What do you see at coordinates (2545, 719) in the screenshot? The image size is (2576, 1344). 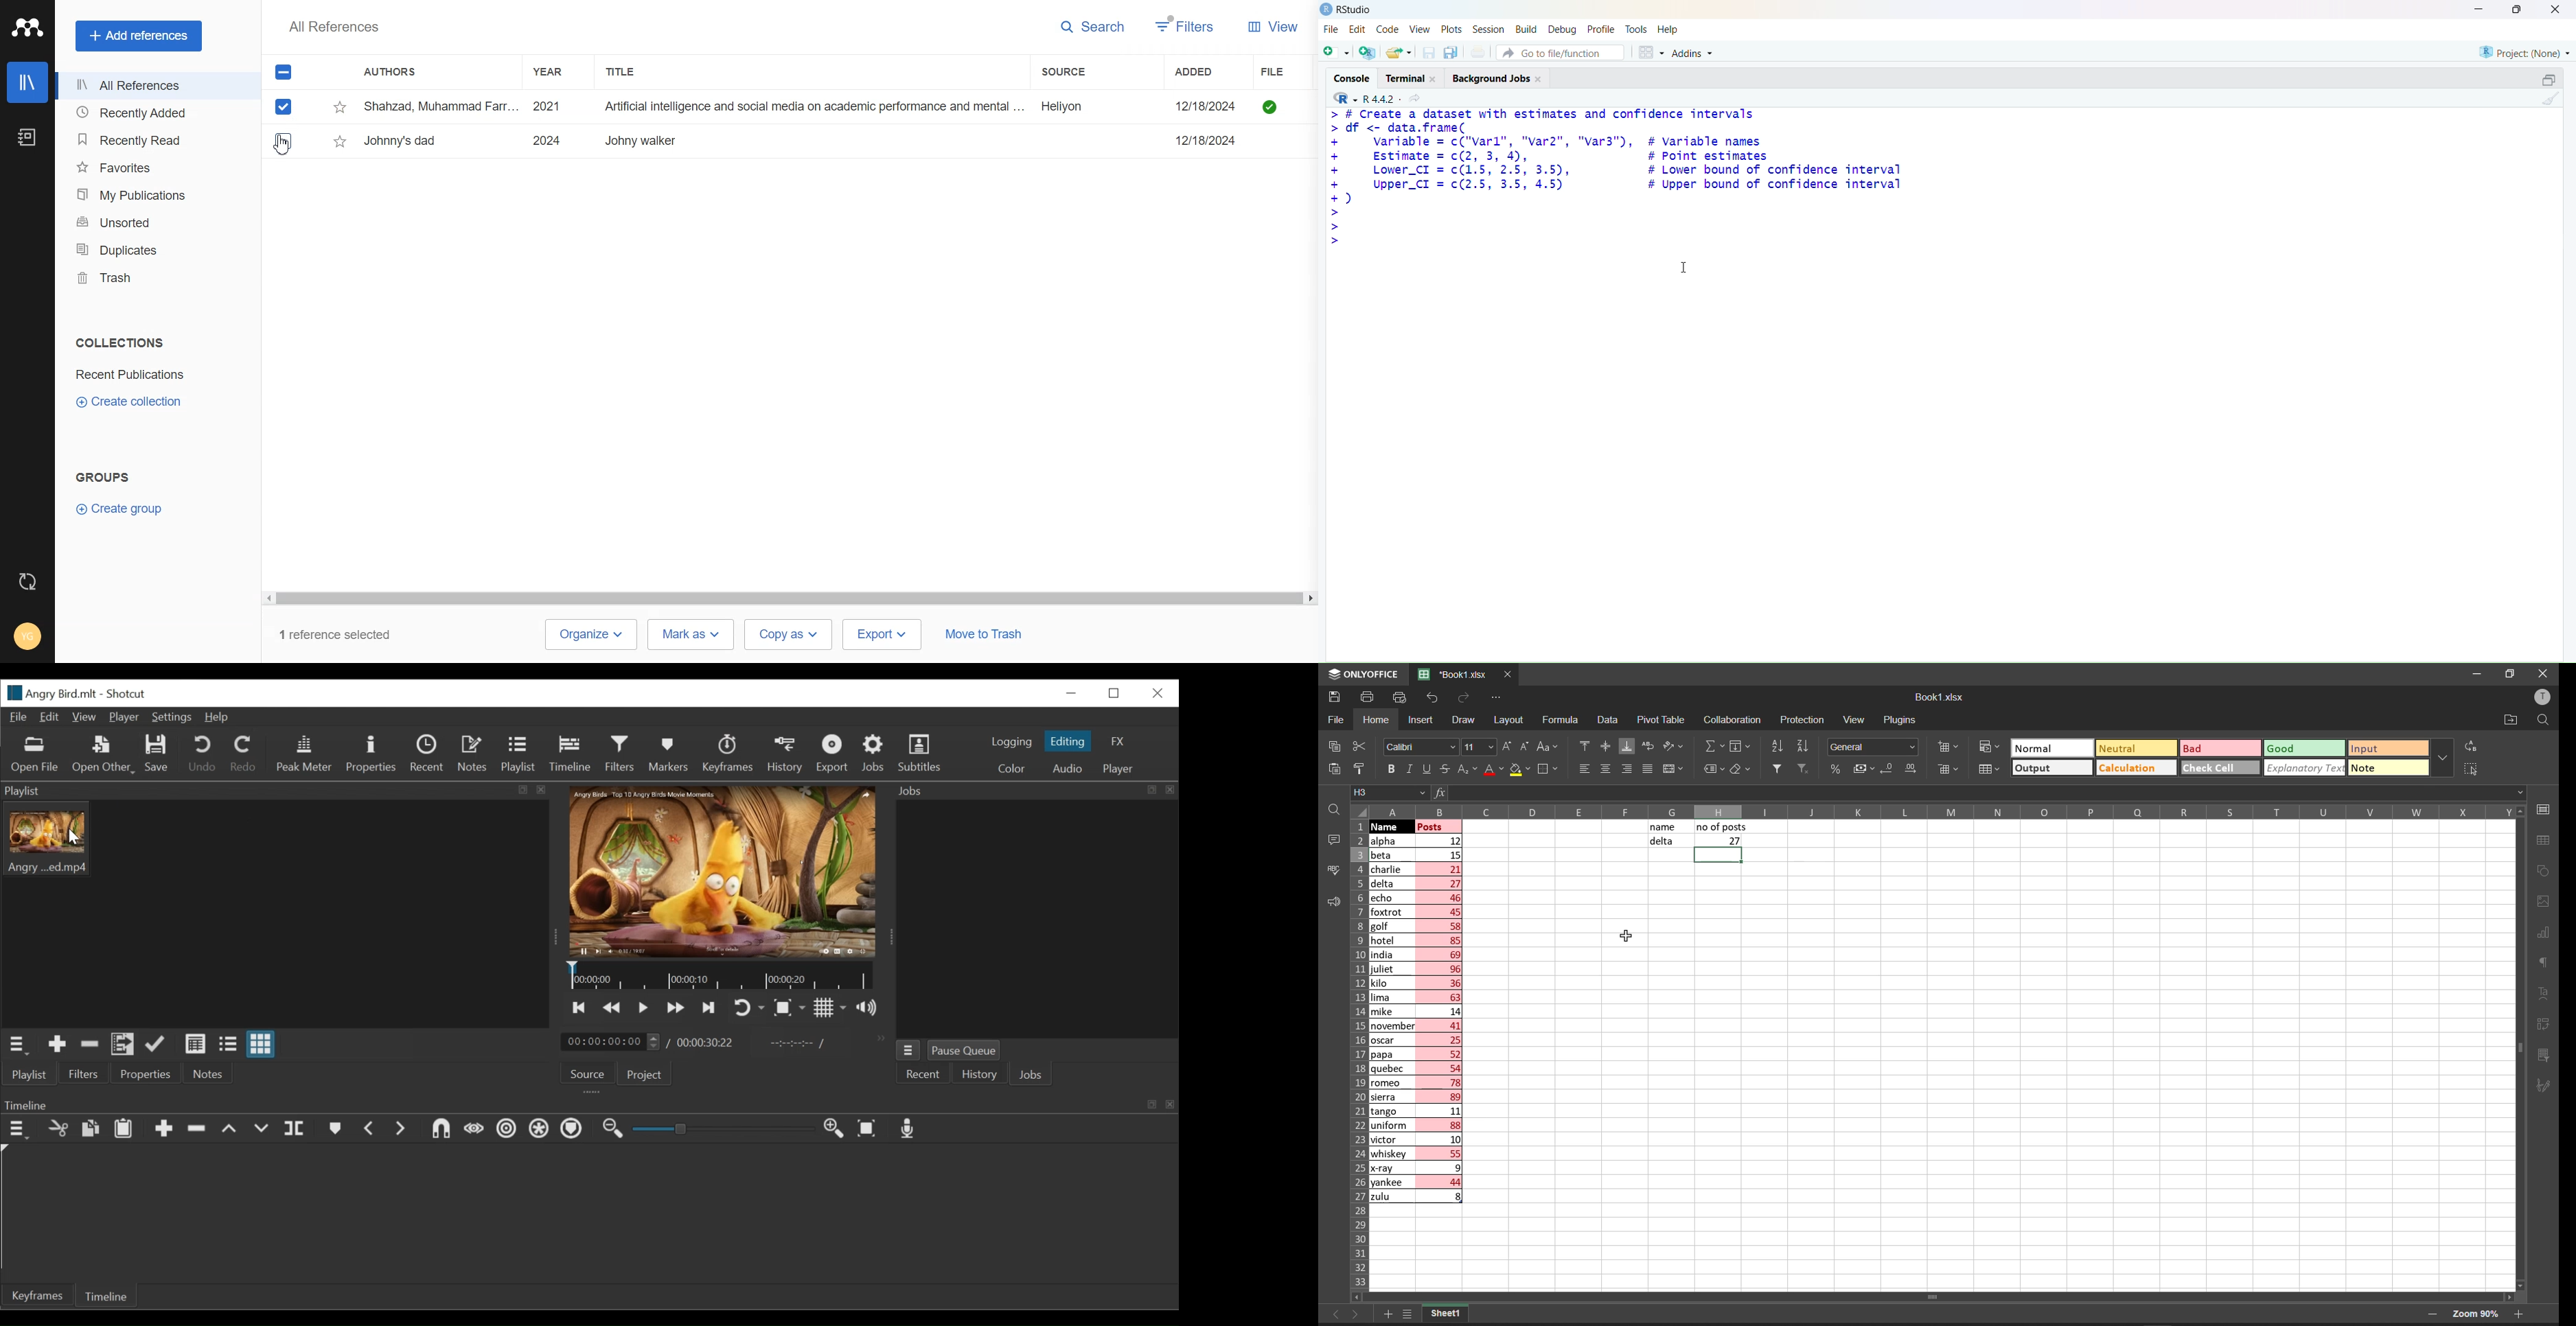 I see `find` at bounding box center [2545, 719].